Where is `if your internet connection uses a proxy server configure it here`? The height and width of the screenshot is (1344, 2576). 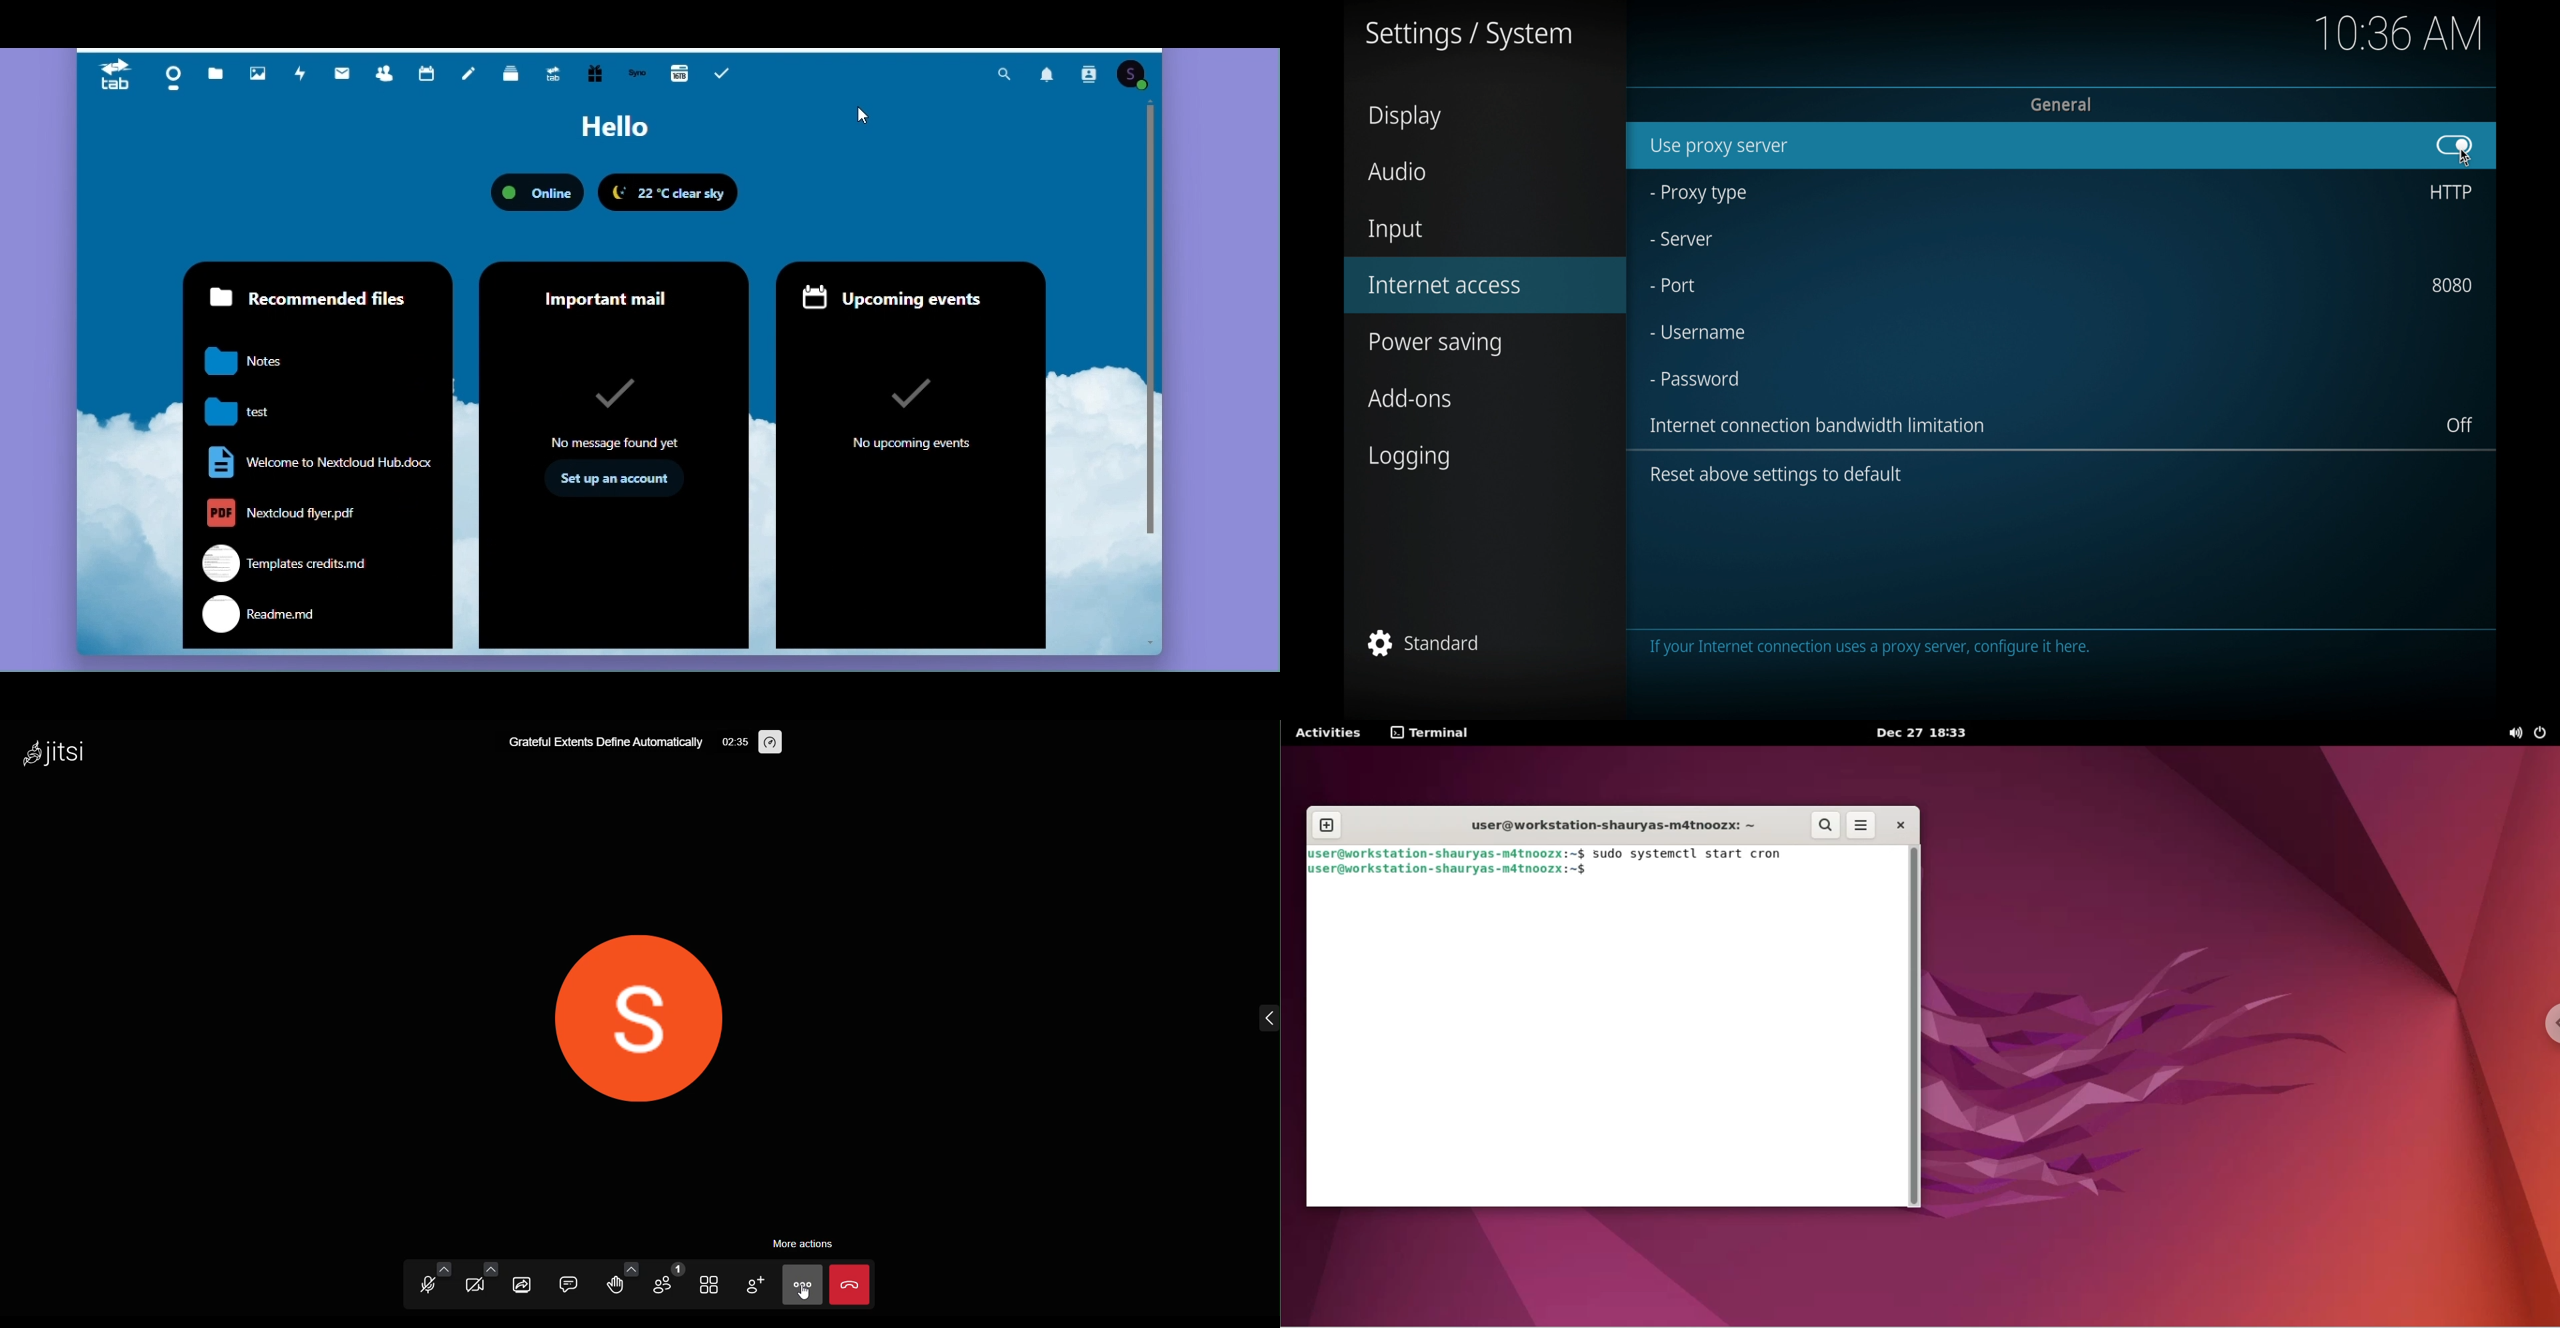 if your internet connection uses a proxy server configure it here is located at coordinates (2053, 657).